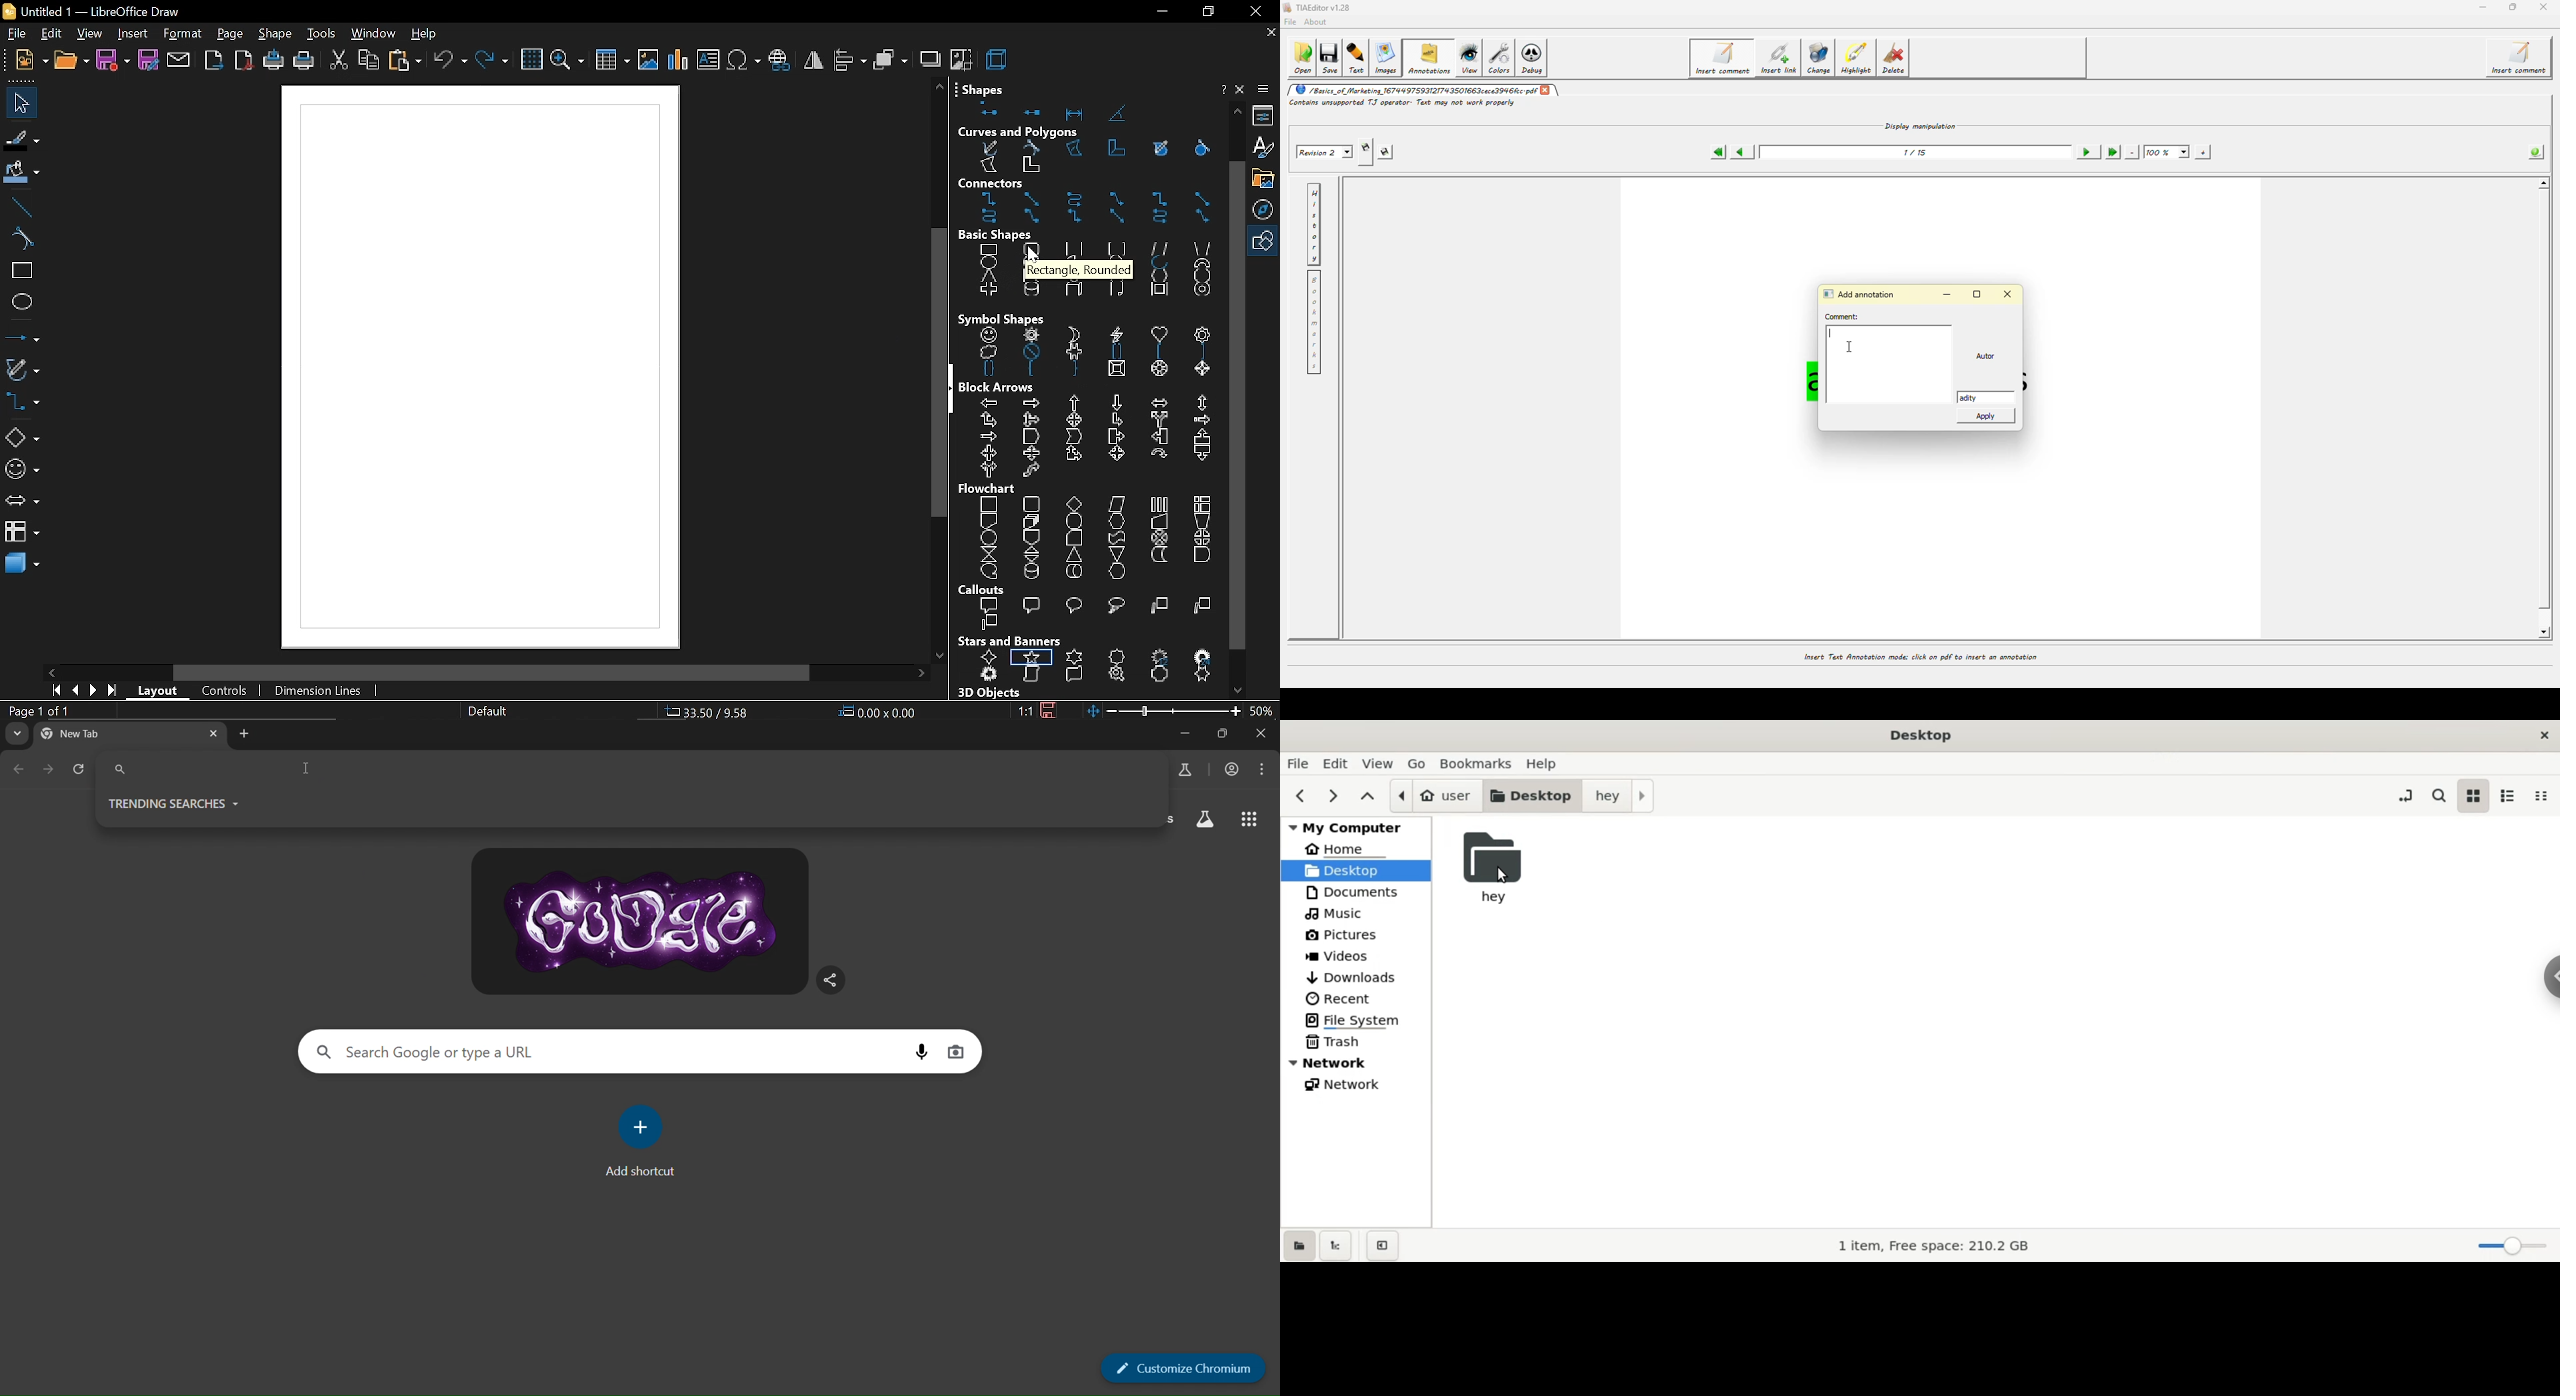 The width and height of the screenshot is (2576, 1400). What do you see at coordinates (20, 565) in the screenshot?
I see `3d shapes` at bounding box center [20, 565].